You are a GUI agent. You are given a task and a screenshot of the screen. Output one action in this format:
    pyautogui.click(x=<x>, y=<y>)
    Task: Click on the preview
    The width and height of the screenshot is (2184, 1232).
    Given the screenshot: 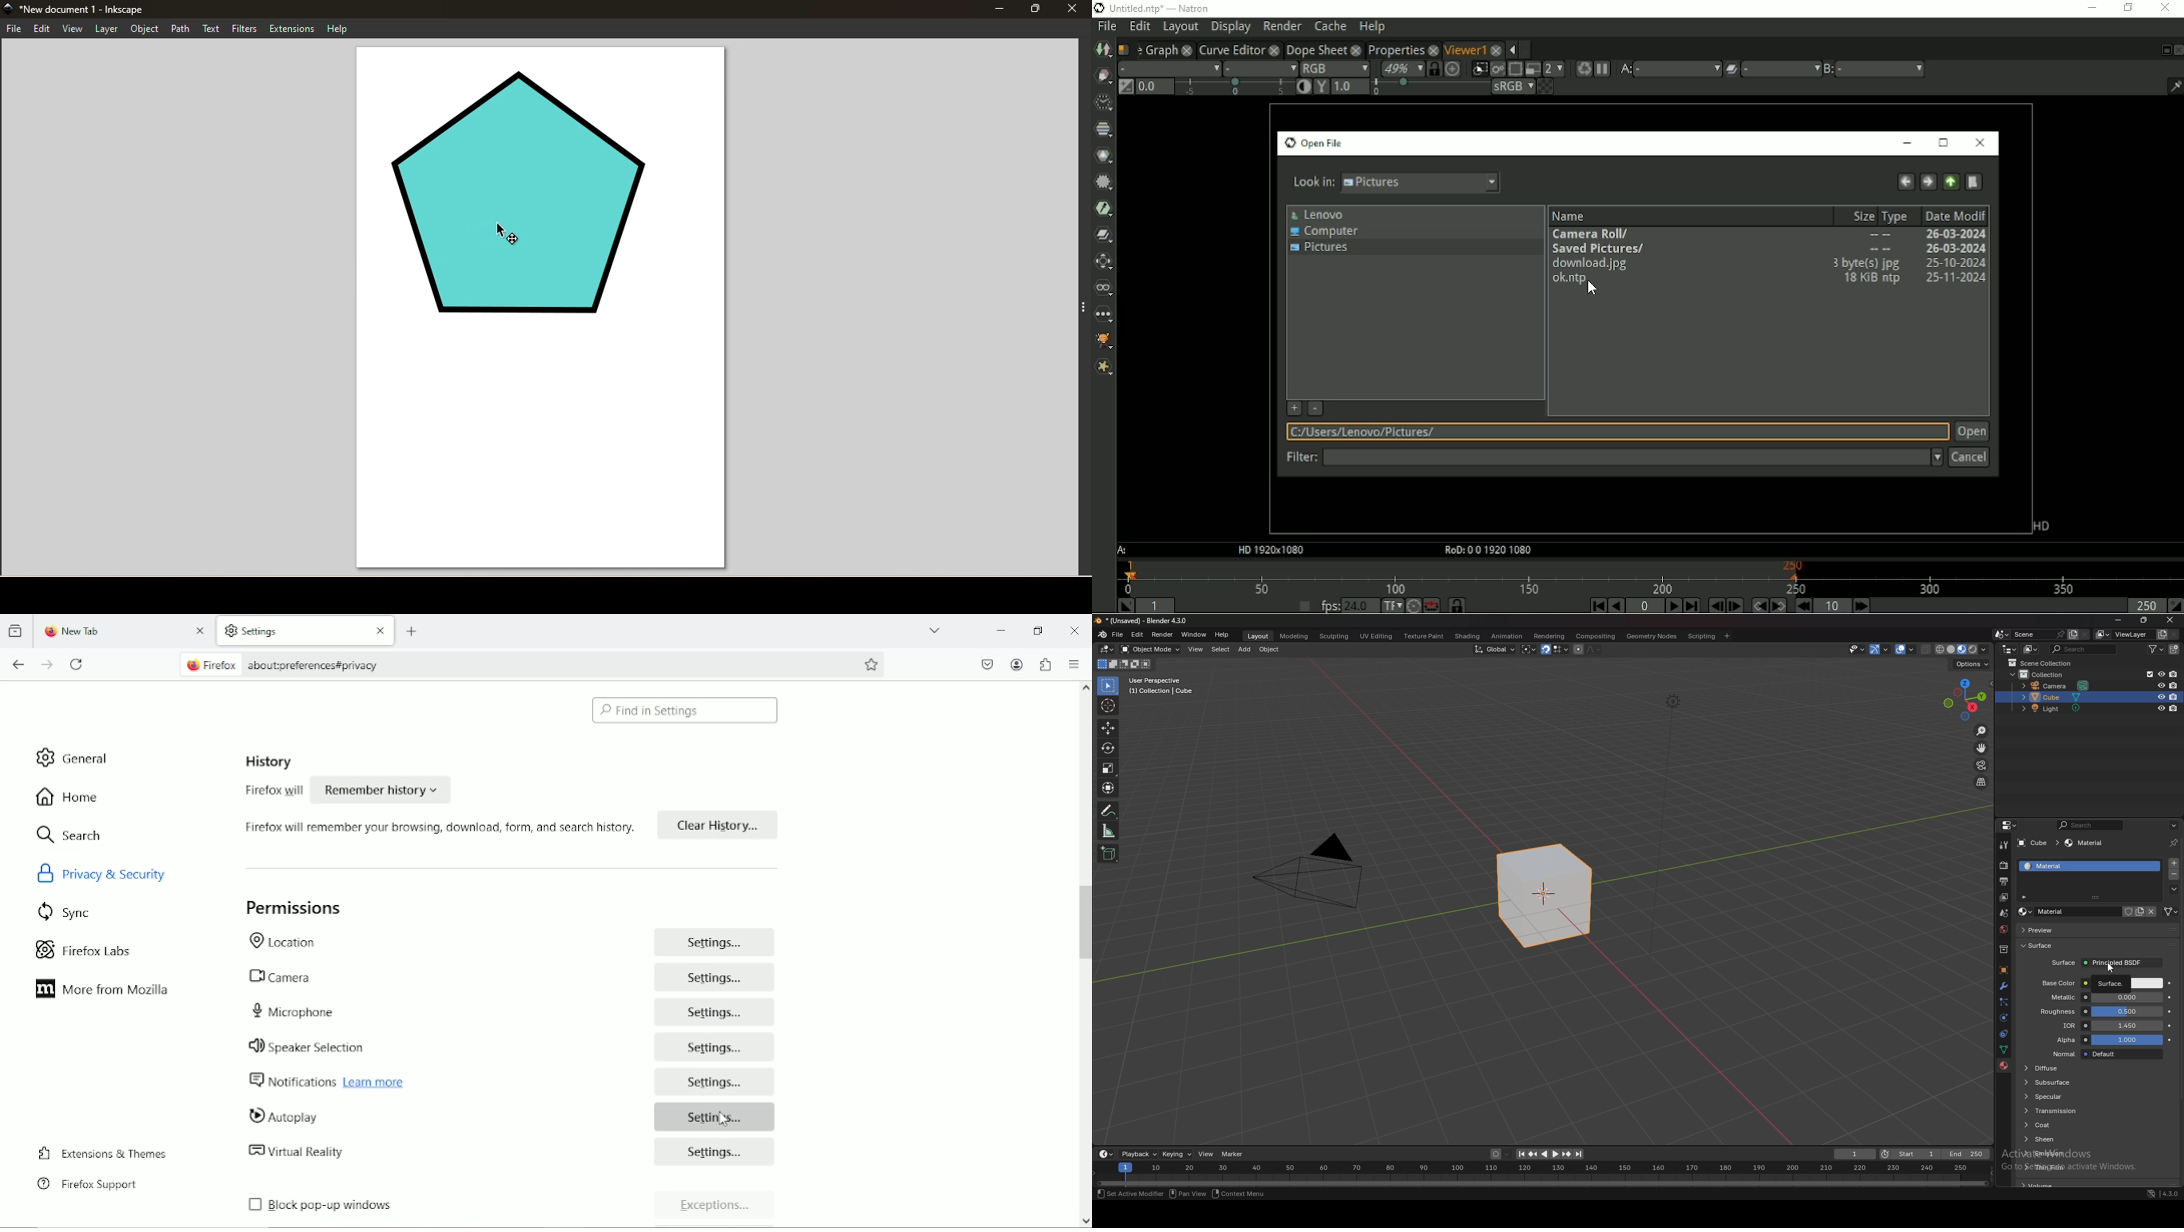 What is the action you would take?
    pyautogui.click(x=2059, y=930)
    